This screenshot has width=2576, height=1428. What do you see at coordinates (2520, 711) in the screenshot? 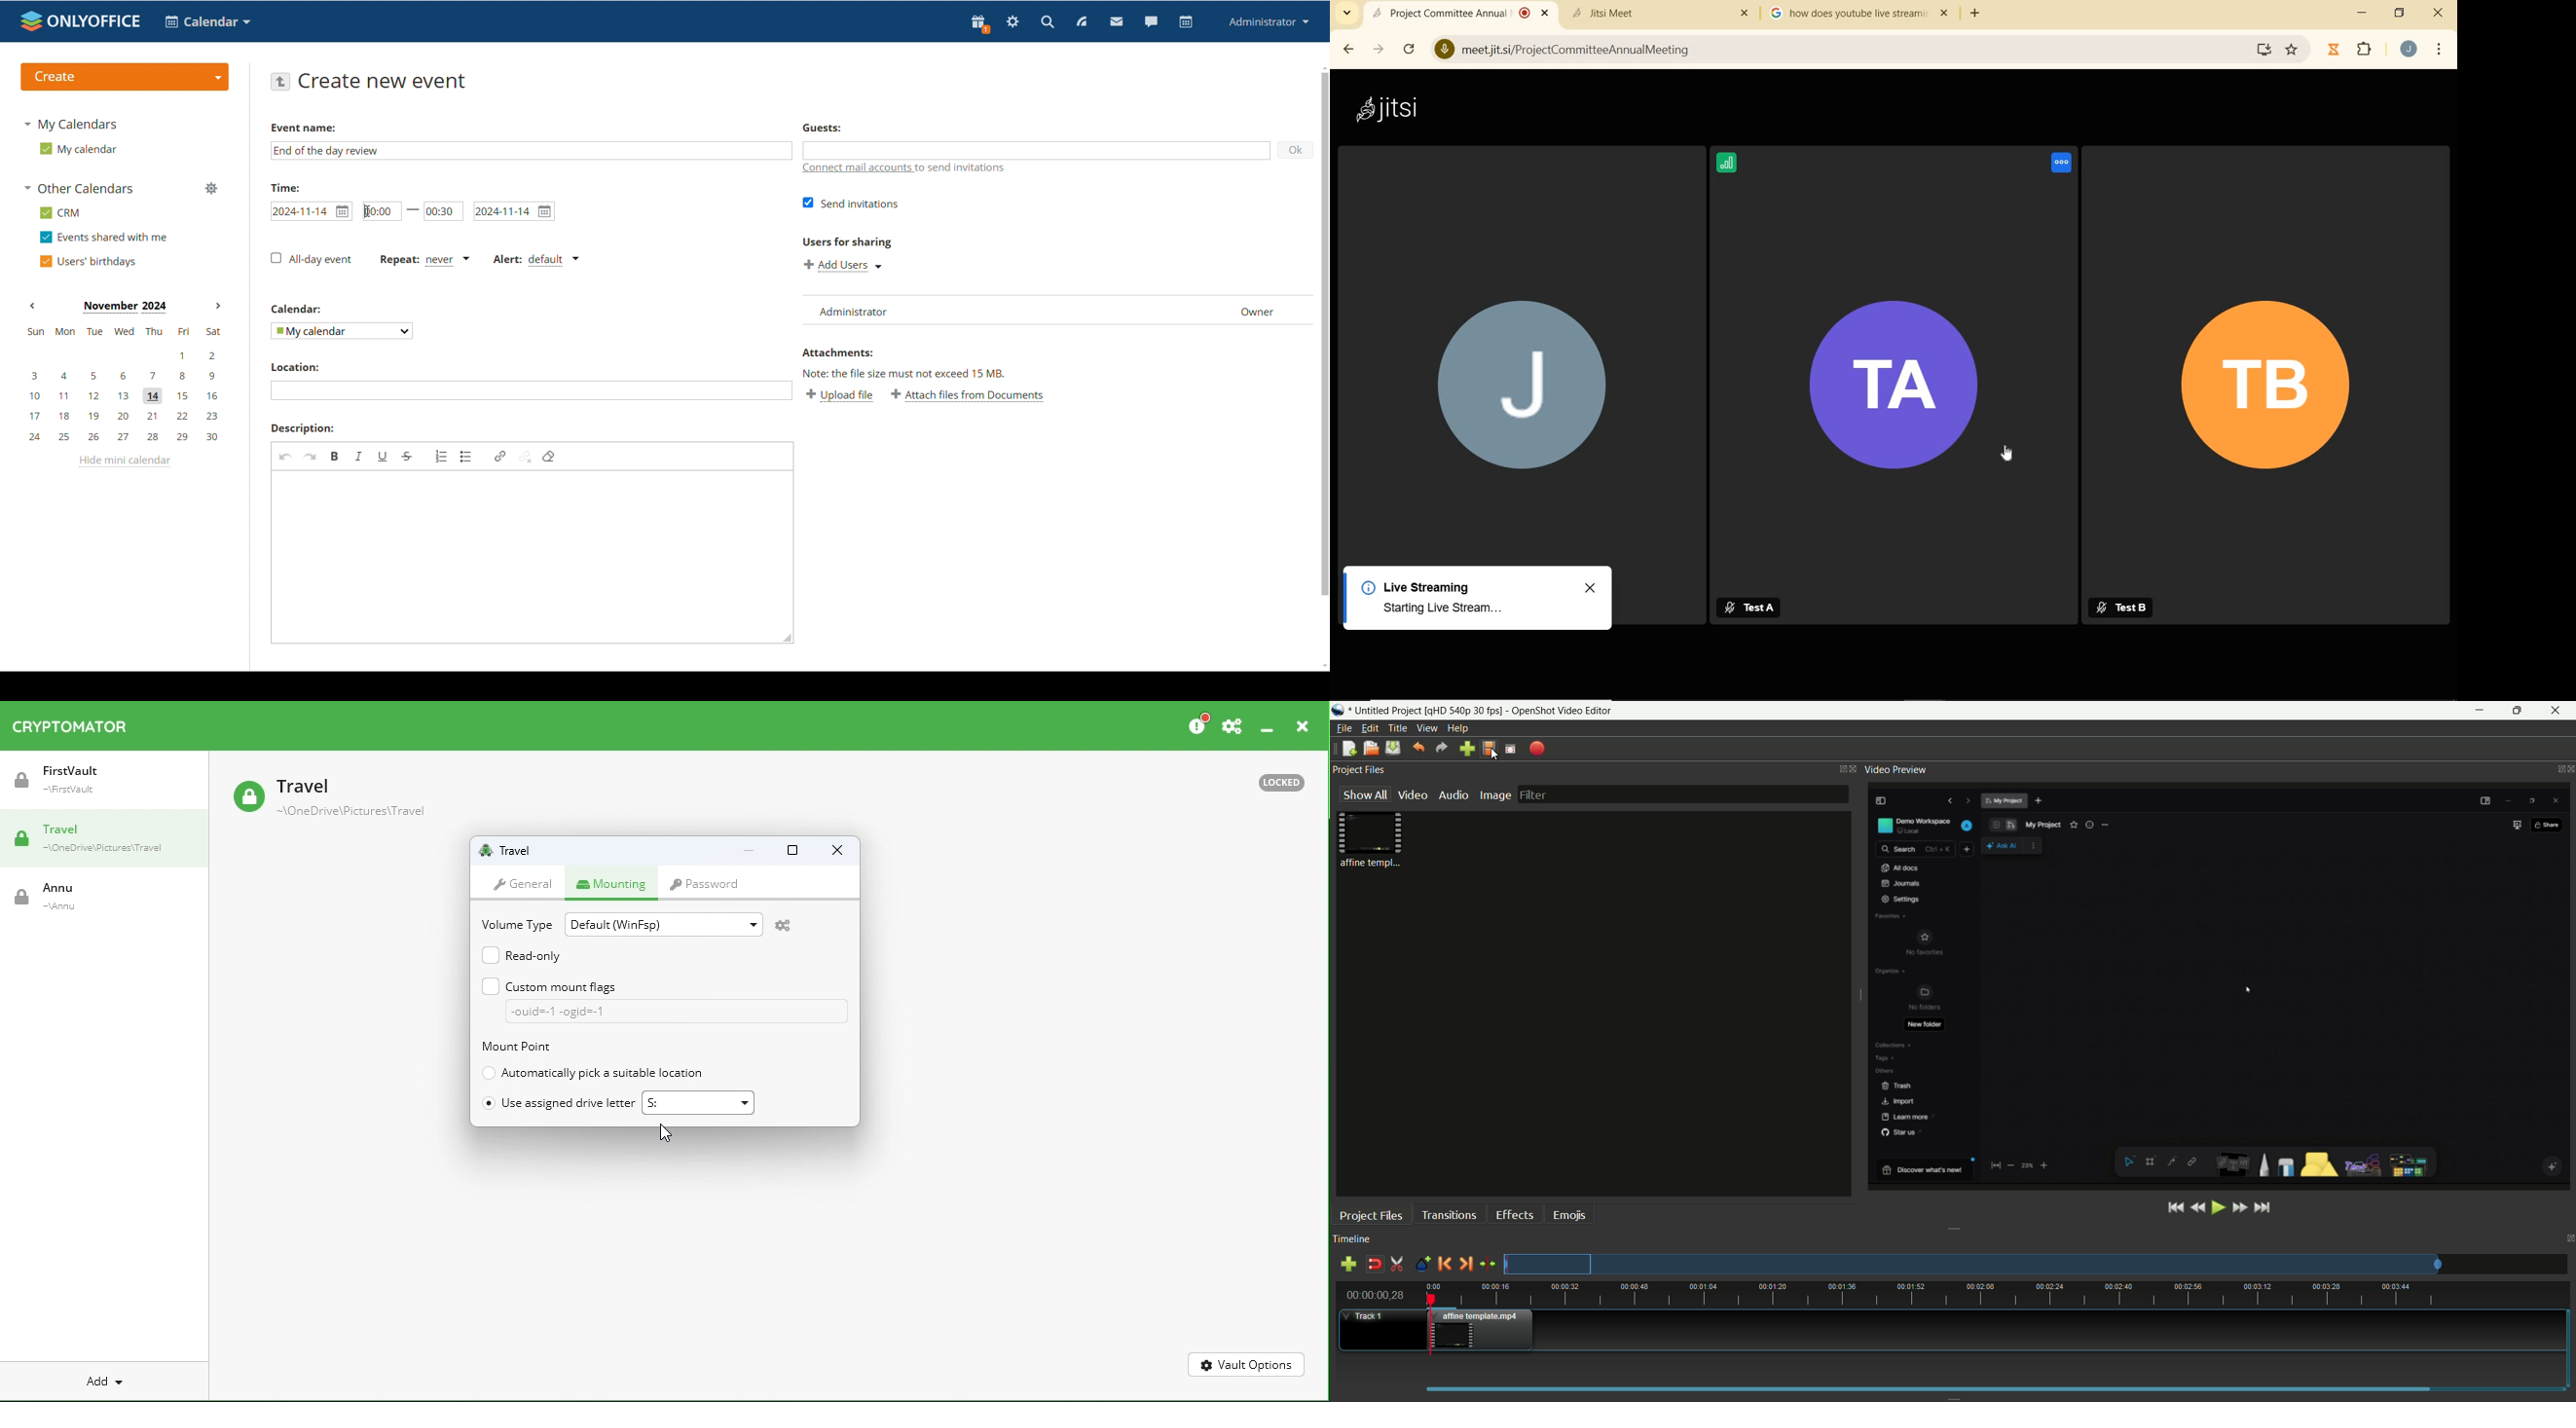
I see `maximize` at bounding box center [2520, 711].